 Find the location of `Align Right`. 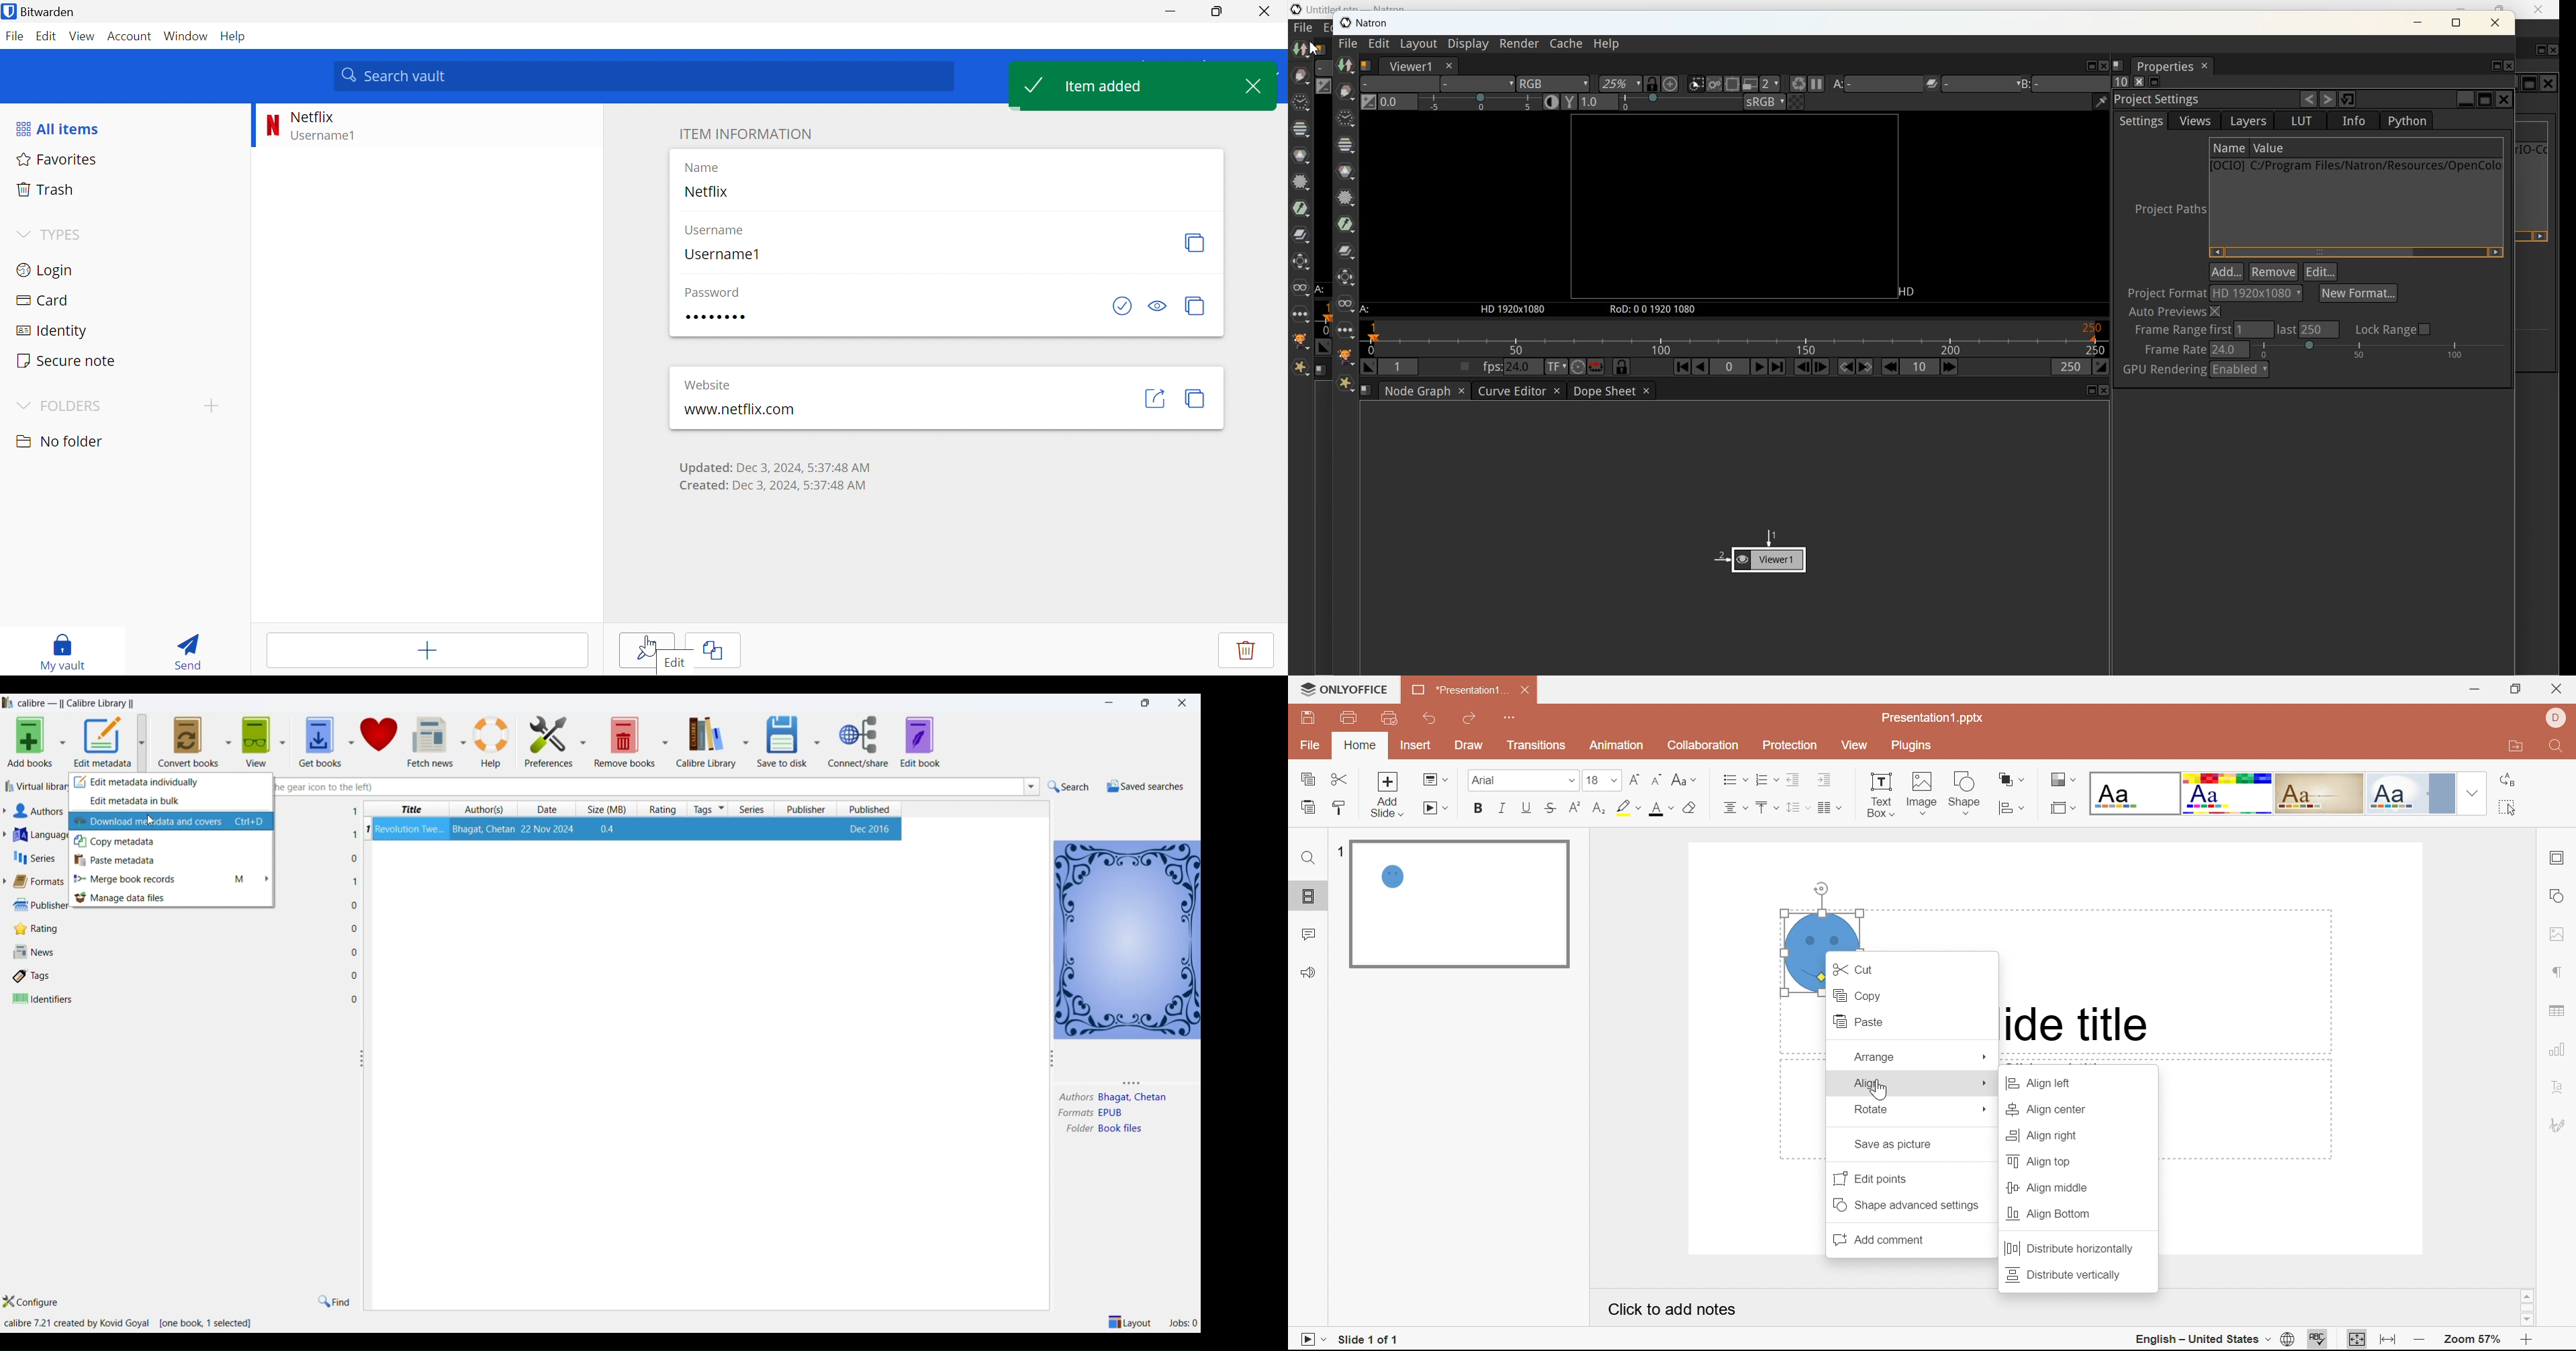

Align Right is located at coordinates (2041, 1135).